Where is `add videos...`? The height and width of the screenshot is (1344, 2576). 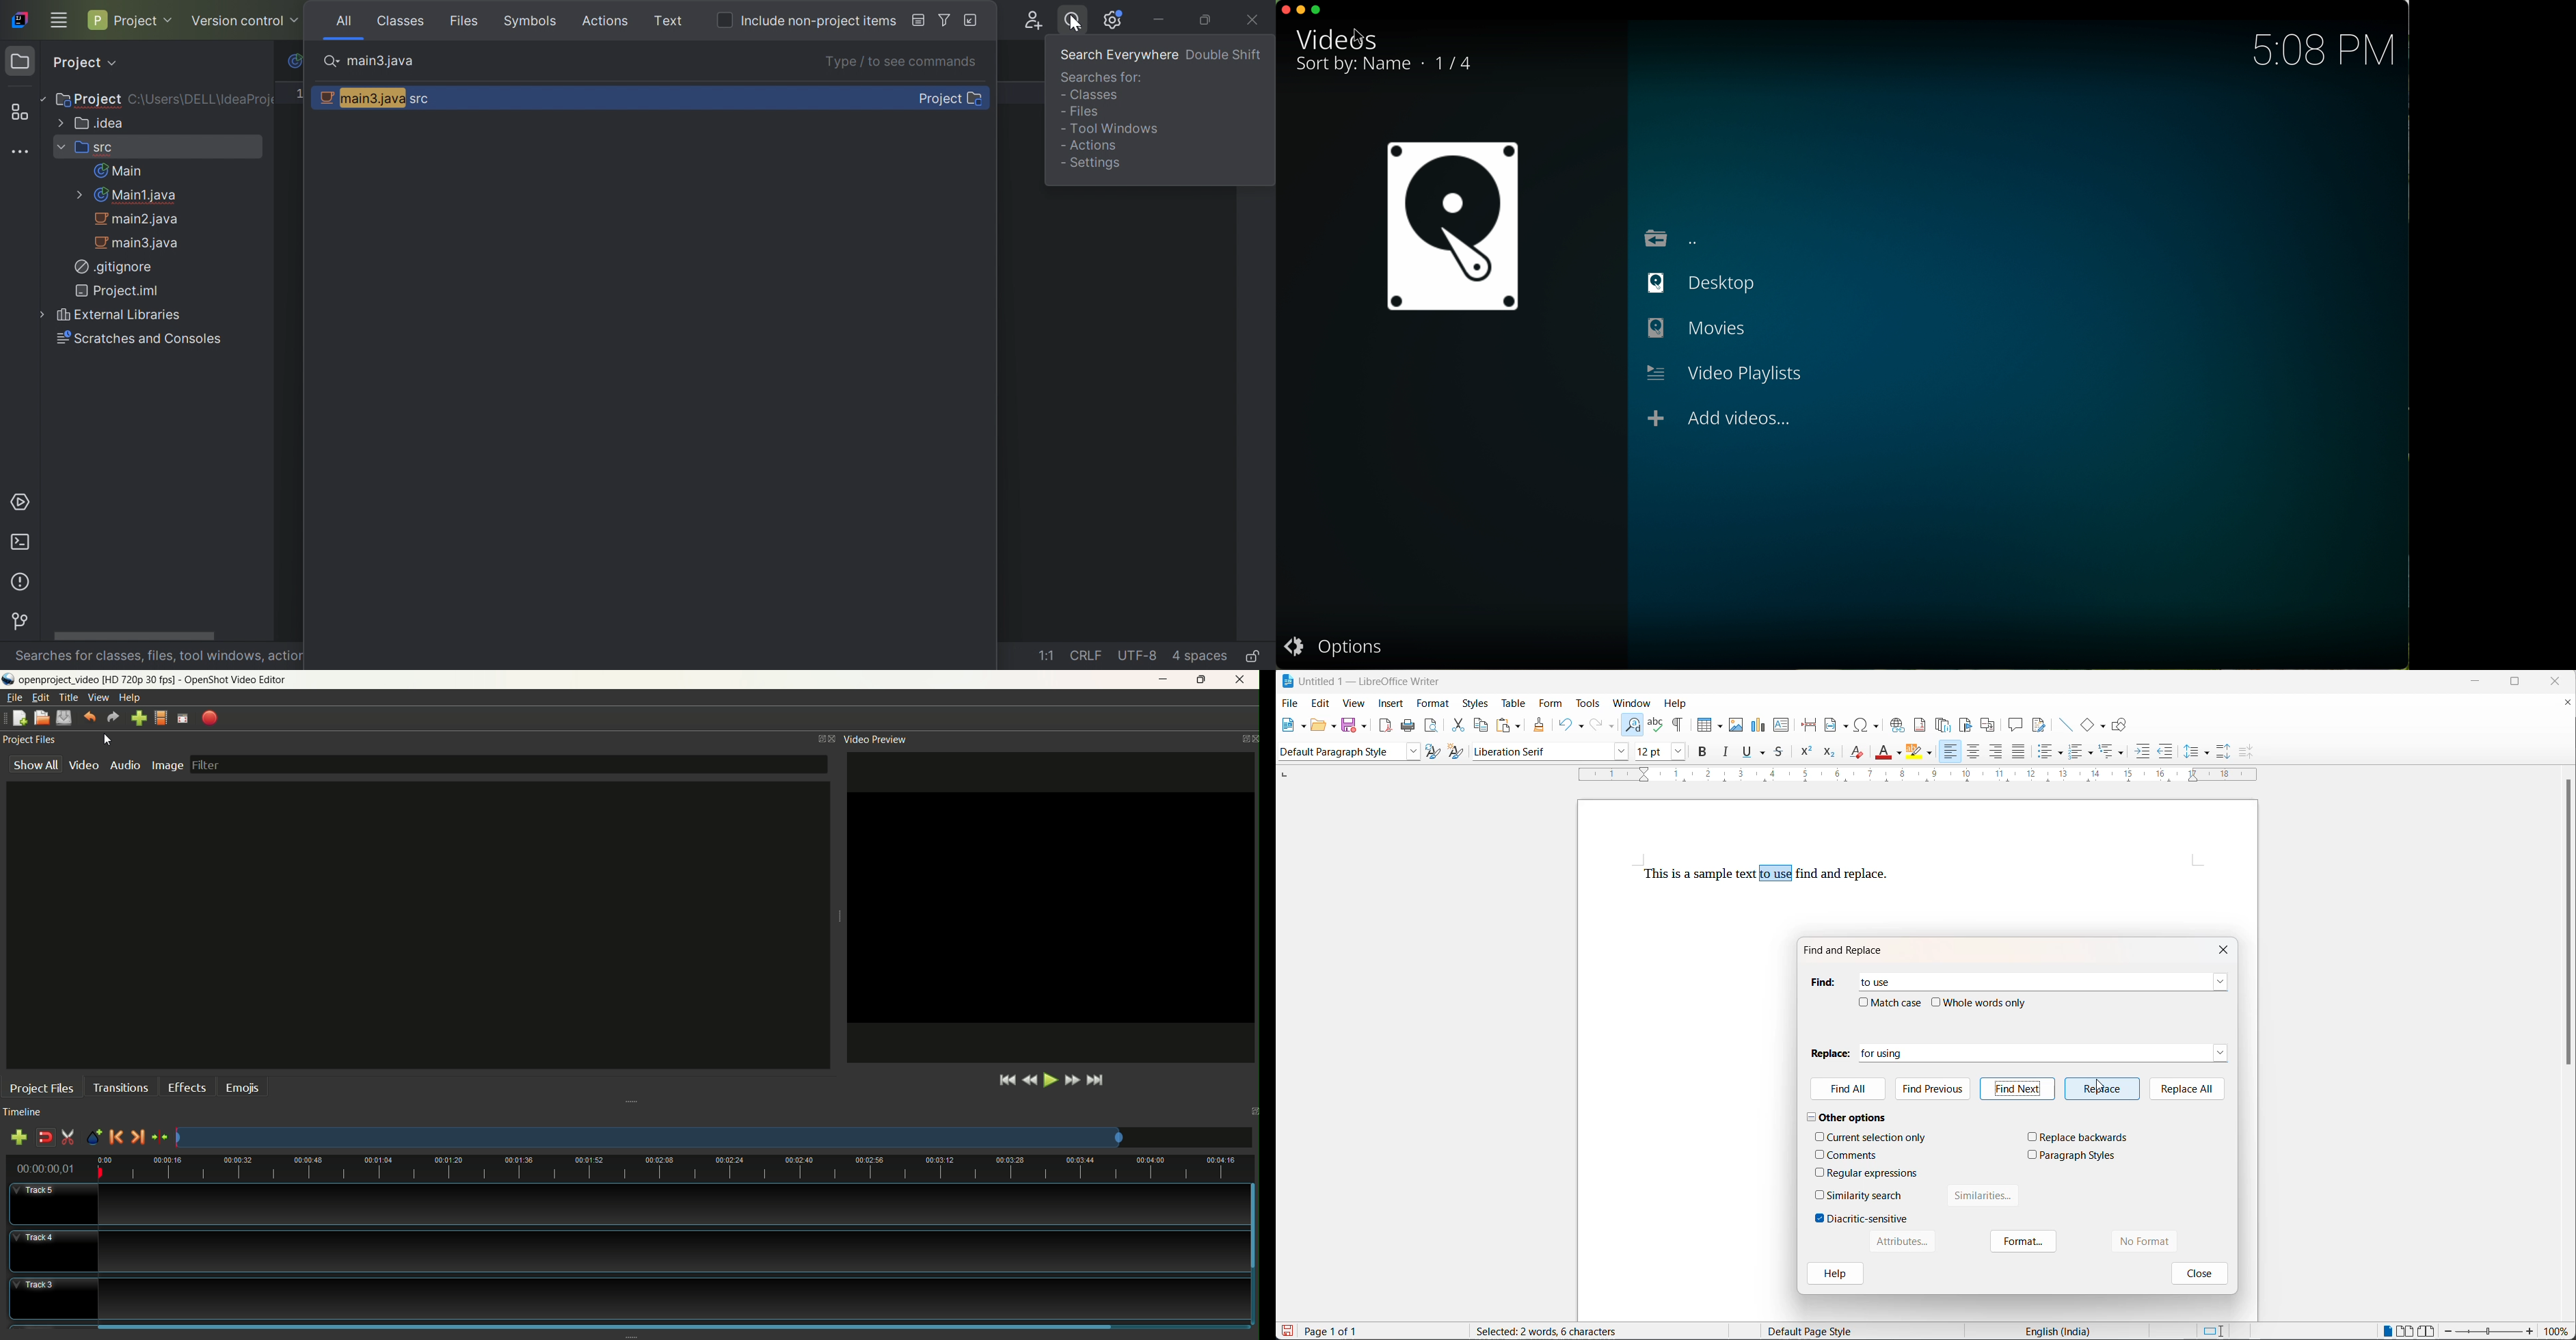 add videos... is located at coordinates (1717, 419).